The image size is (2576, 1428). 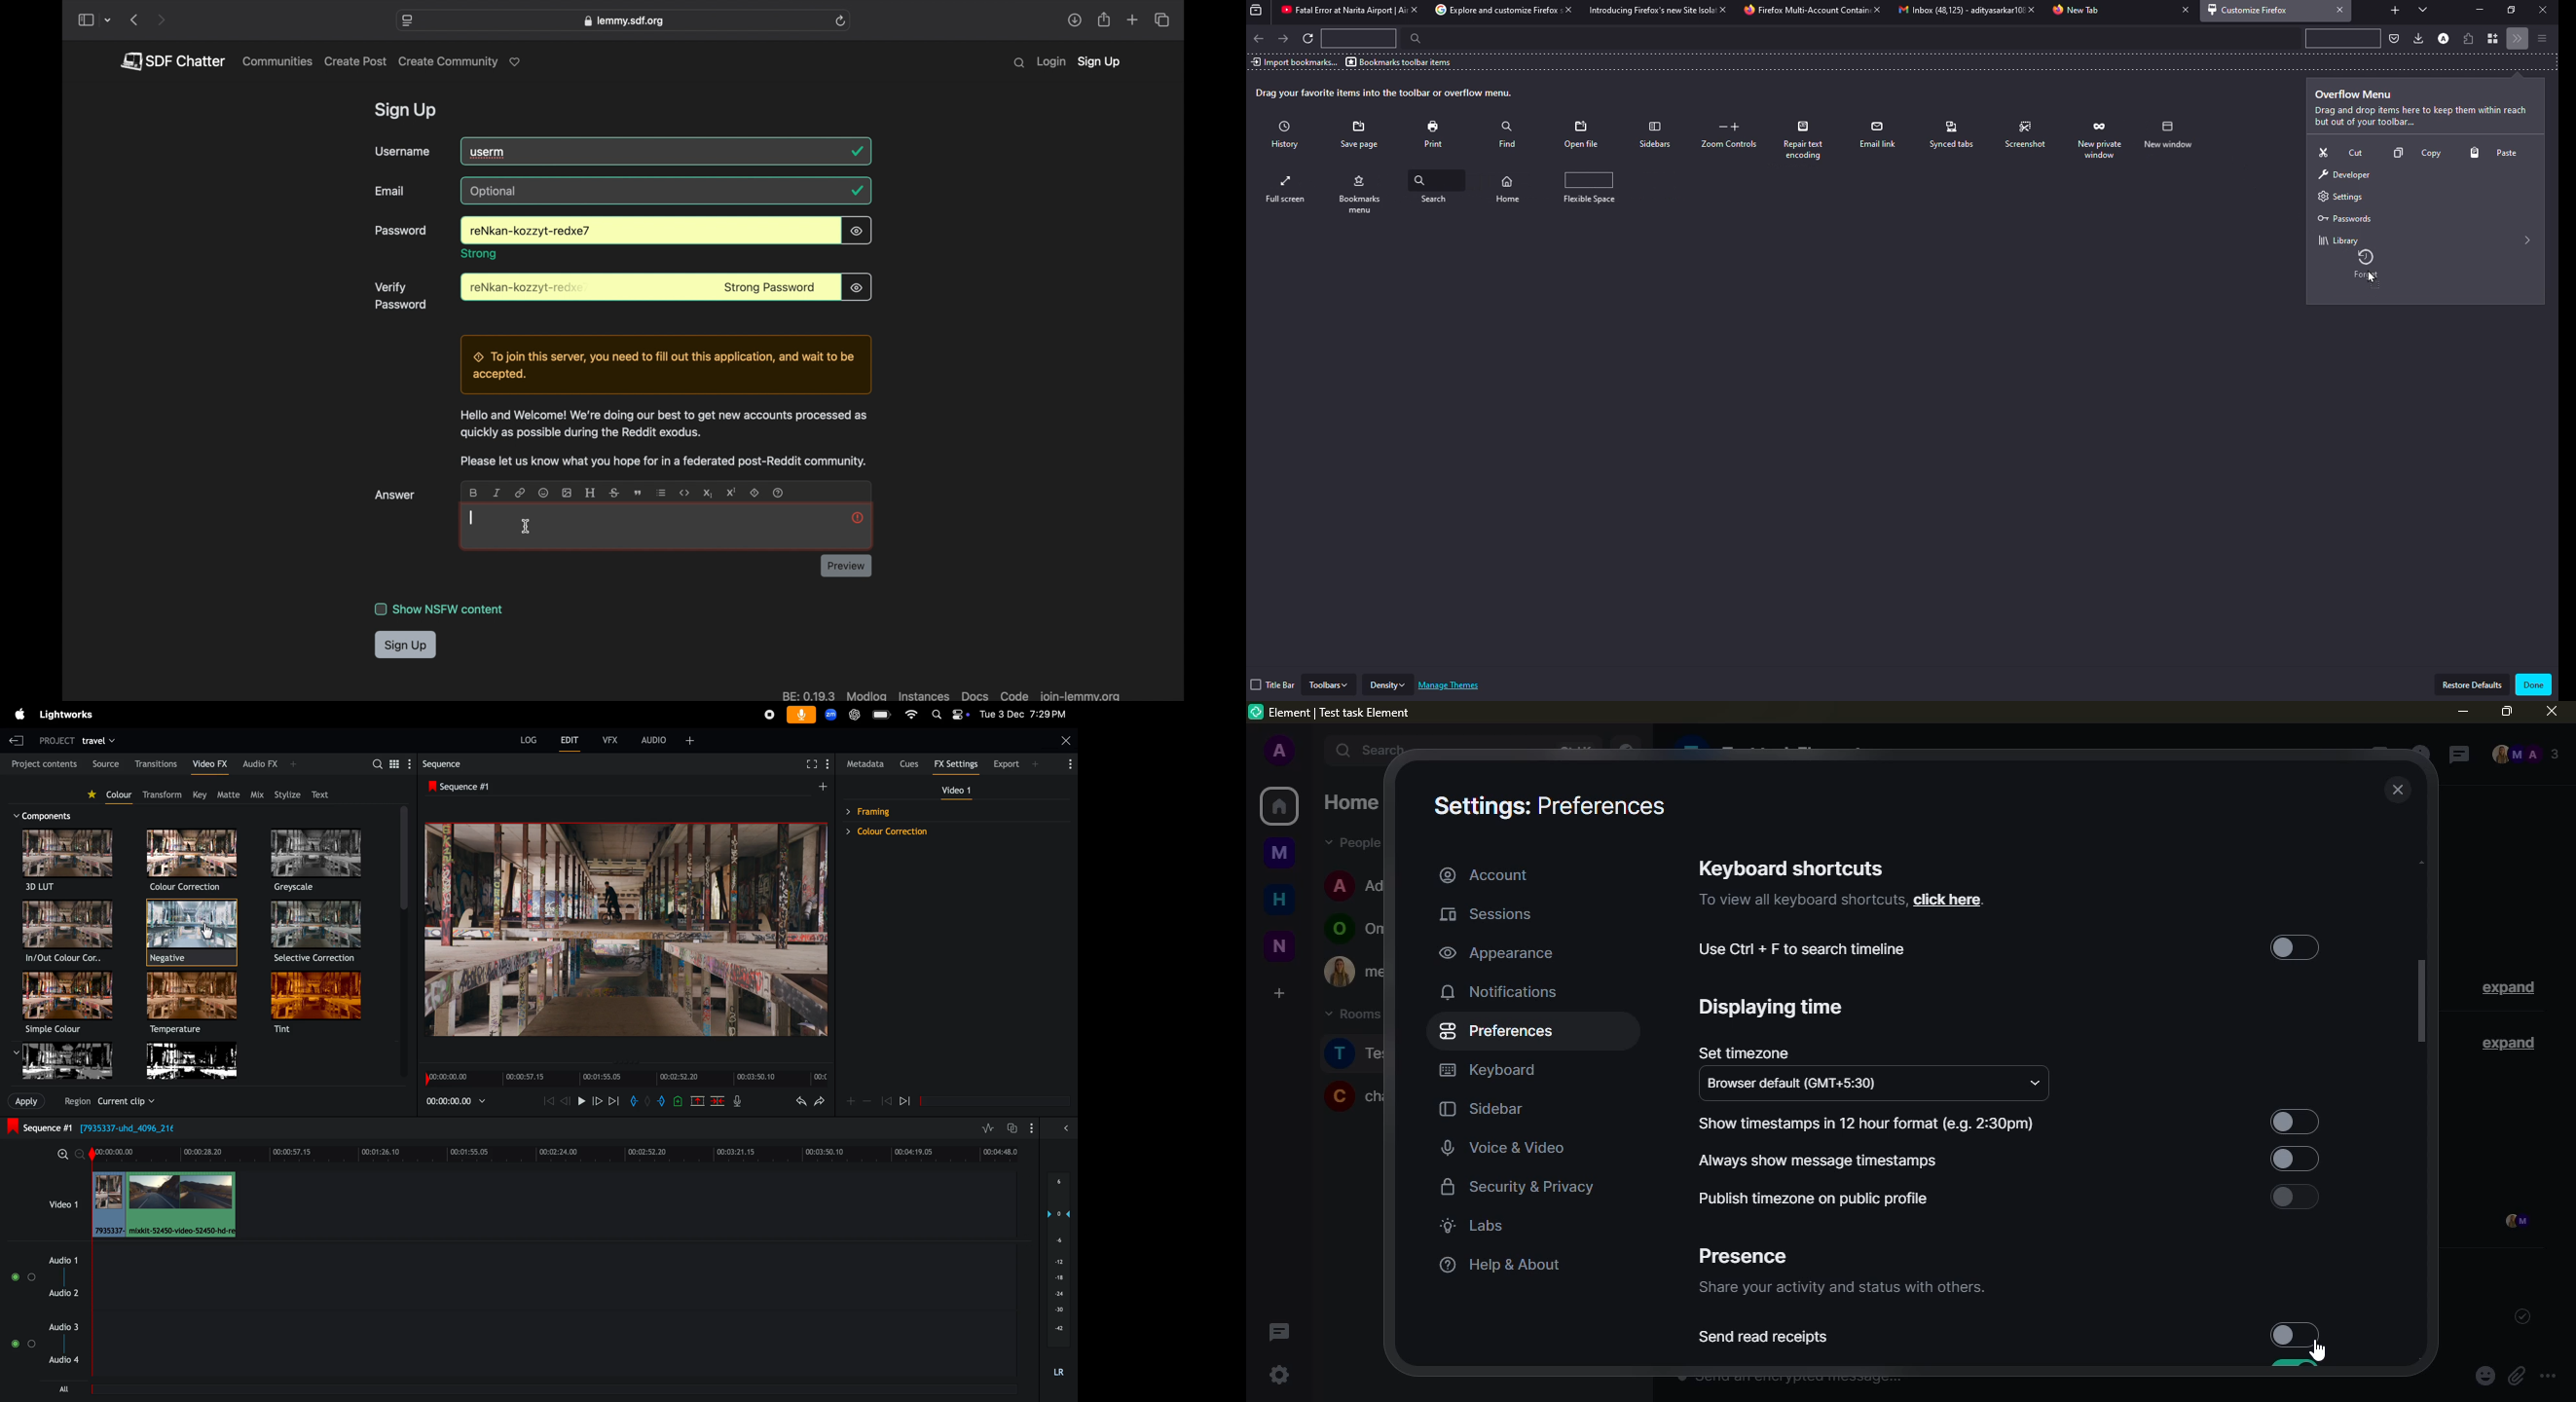 What do you see at coordinates (567, 493) in the screenshot?
I see `image` at bounding box center [567, 493].